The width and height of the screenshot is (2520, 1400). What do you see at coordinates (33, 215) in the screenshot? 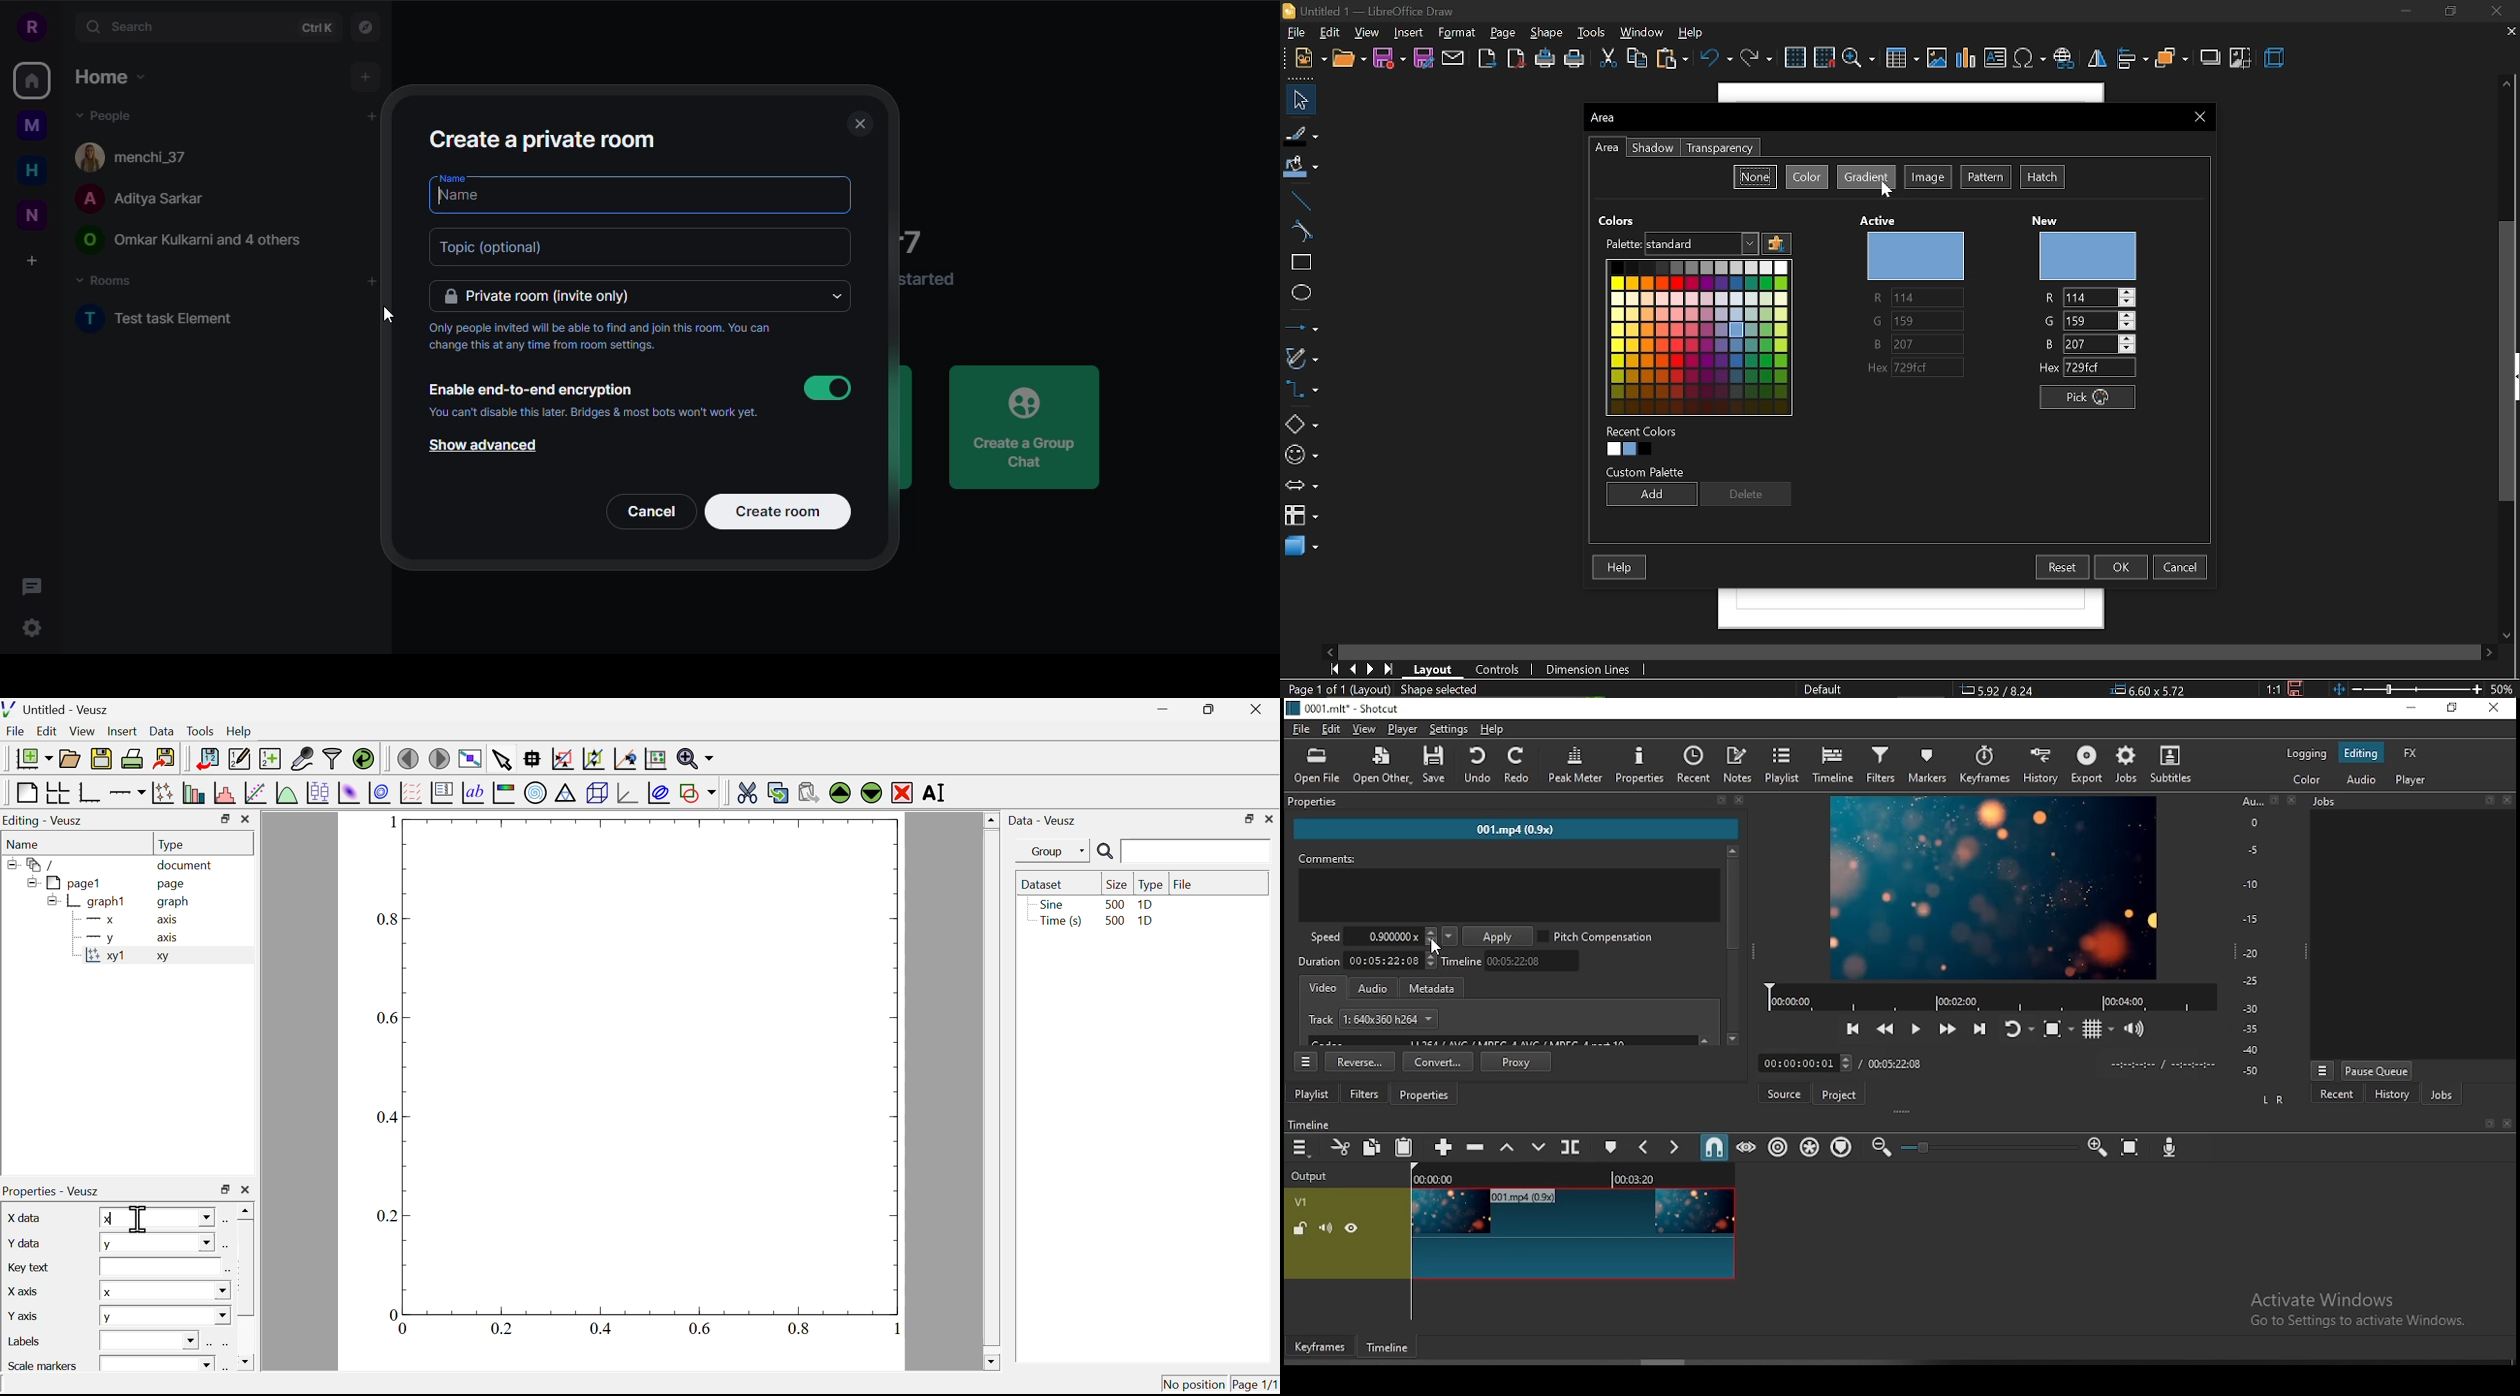
I see `new` at bounding box center [33, 215].